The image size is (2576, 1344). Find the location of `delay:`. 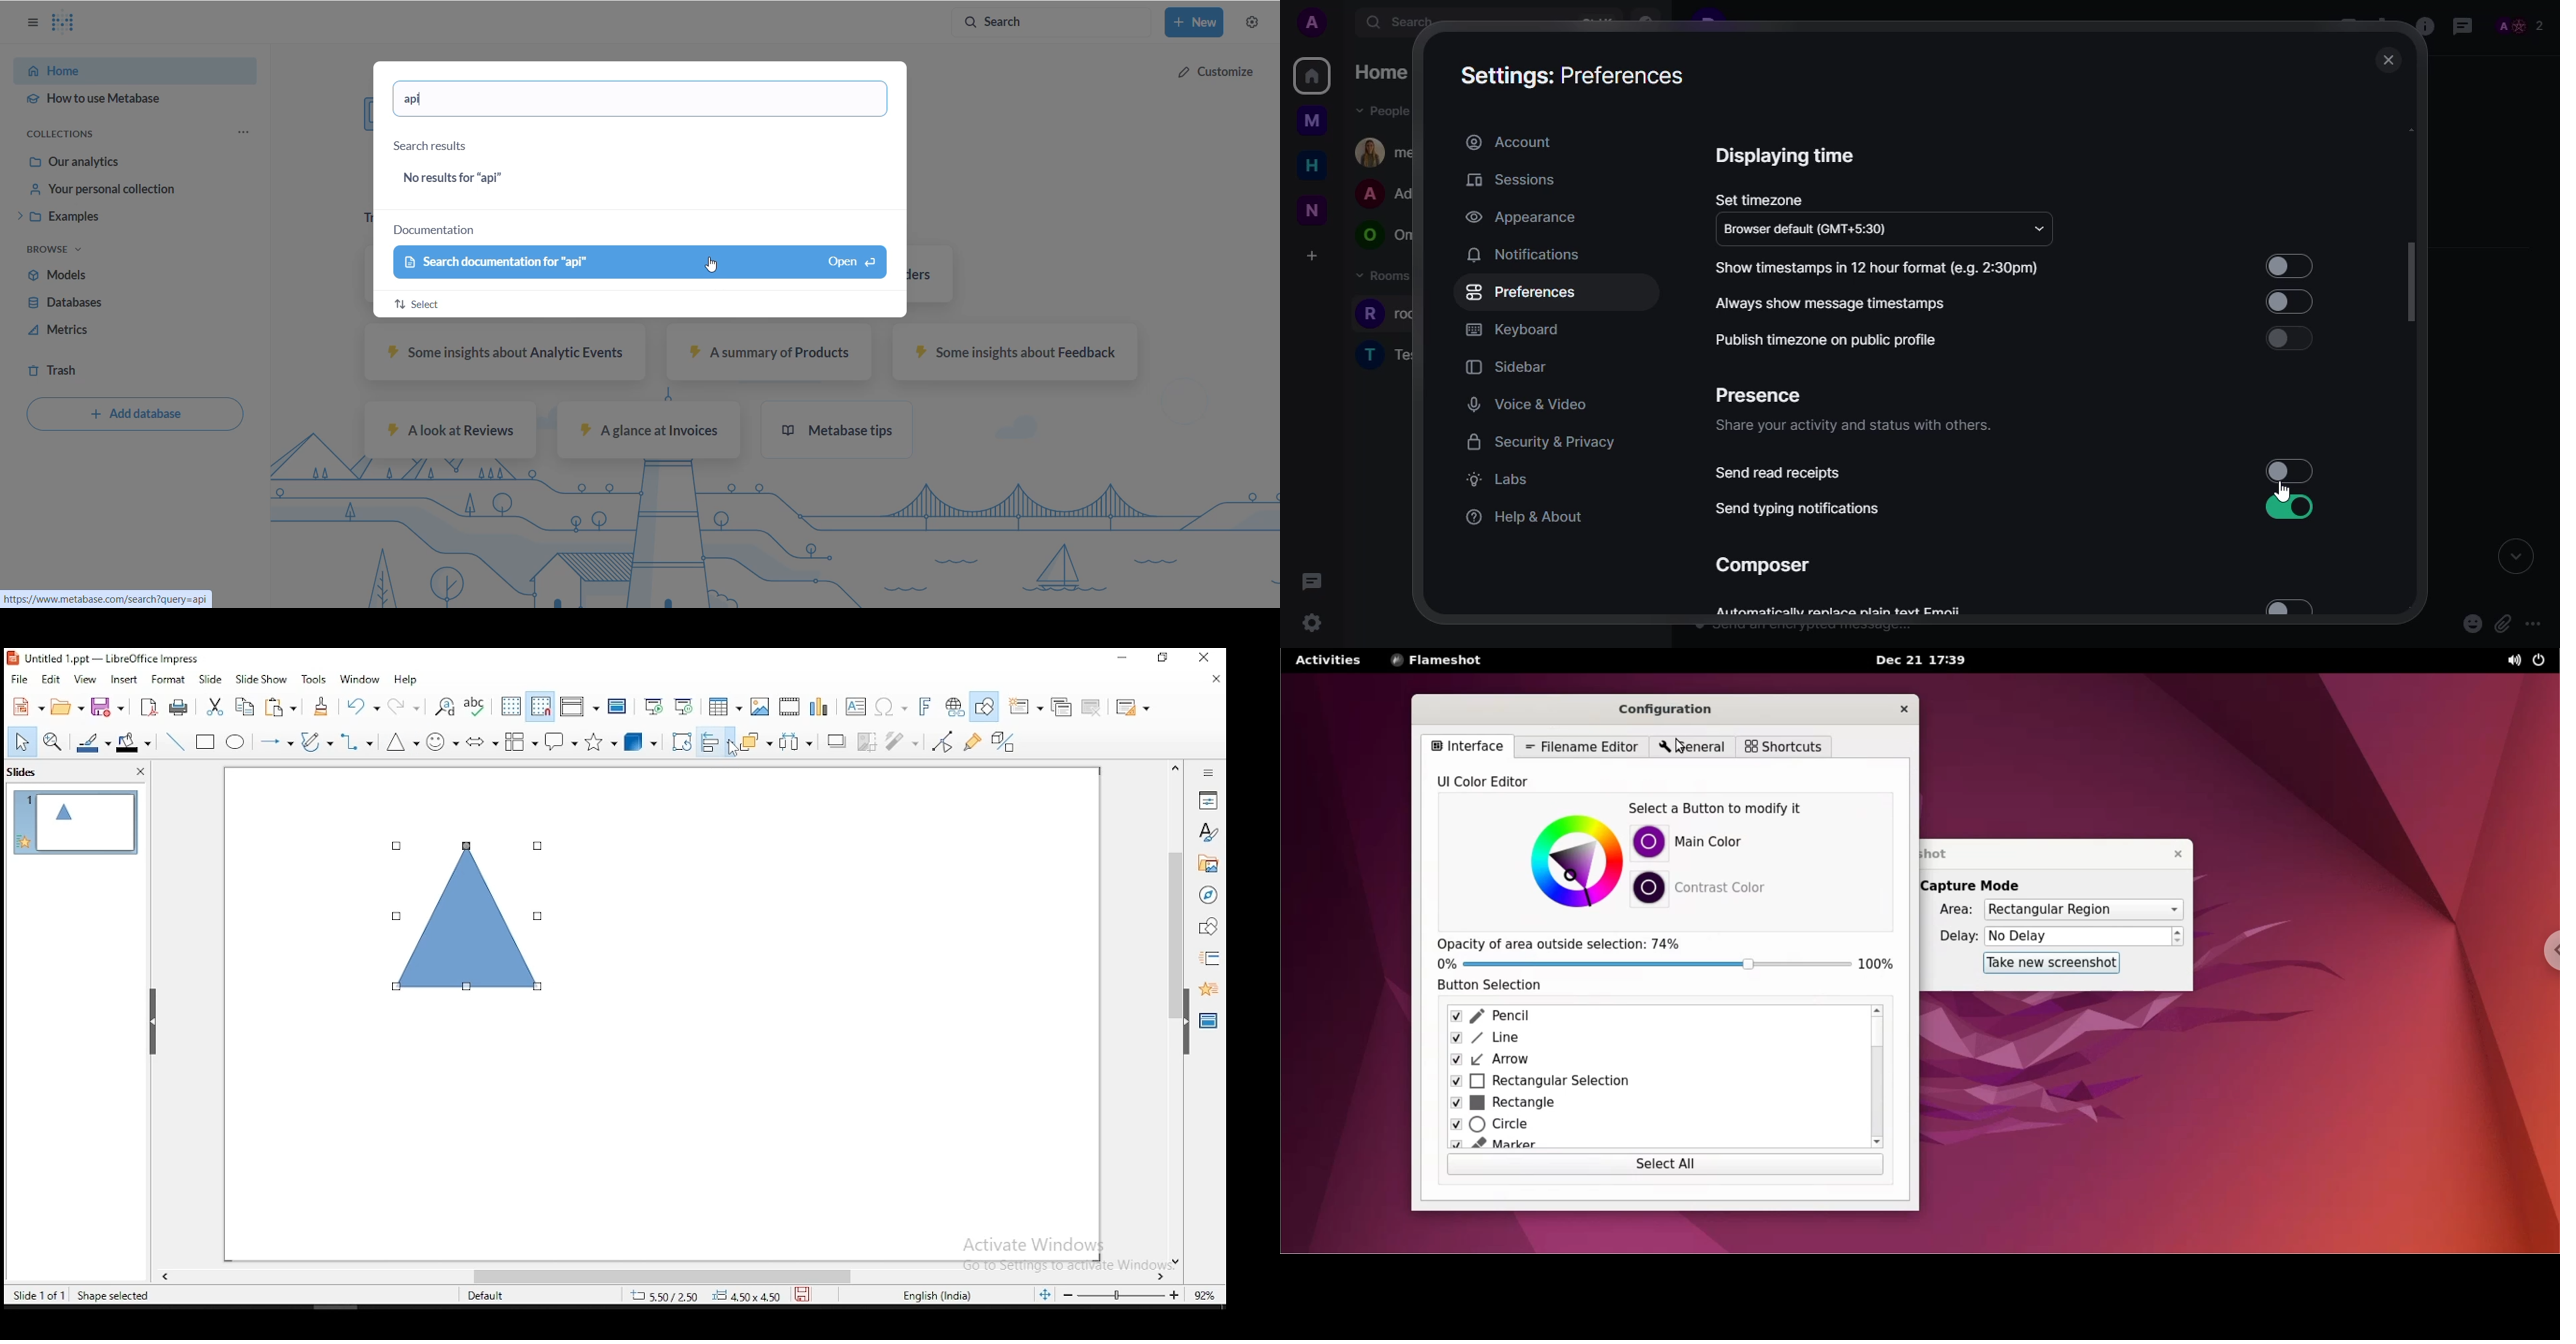

delay: is located at coordinates (1951, 937).